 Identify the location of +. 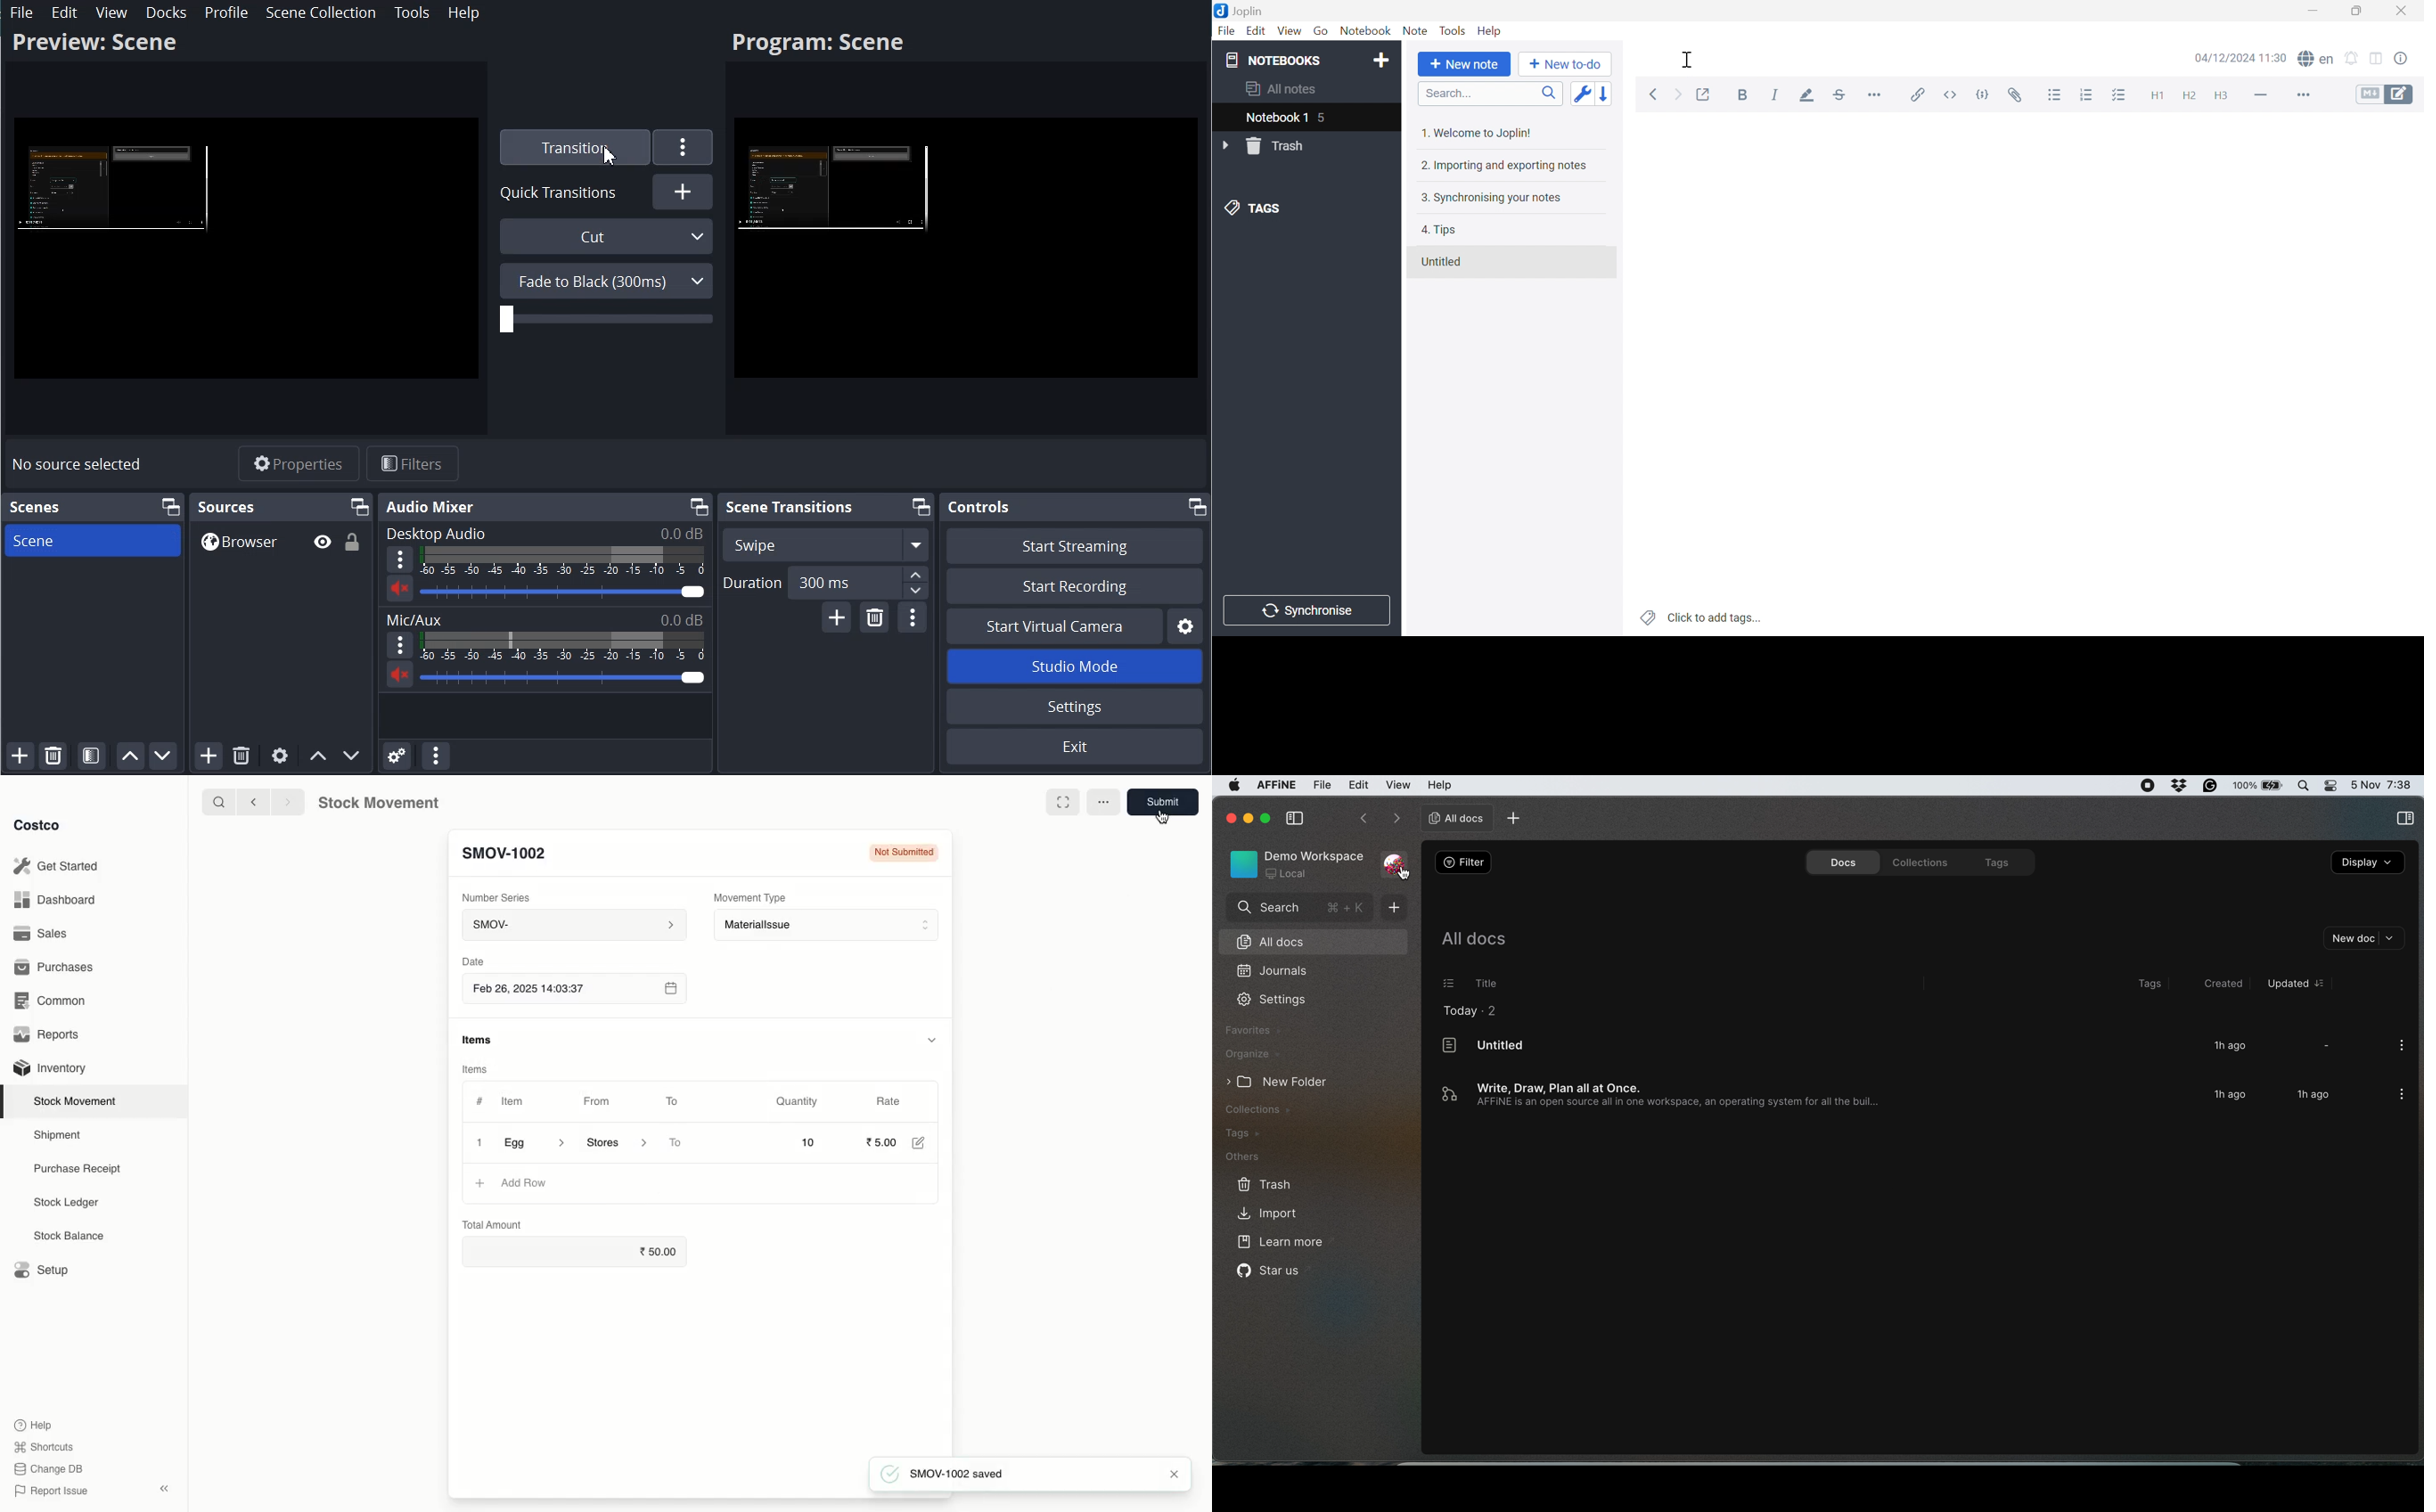
(479, 1182).